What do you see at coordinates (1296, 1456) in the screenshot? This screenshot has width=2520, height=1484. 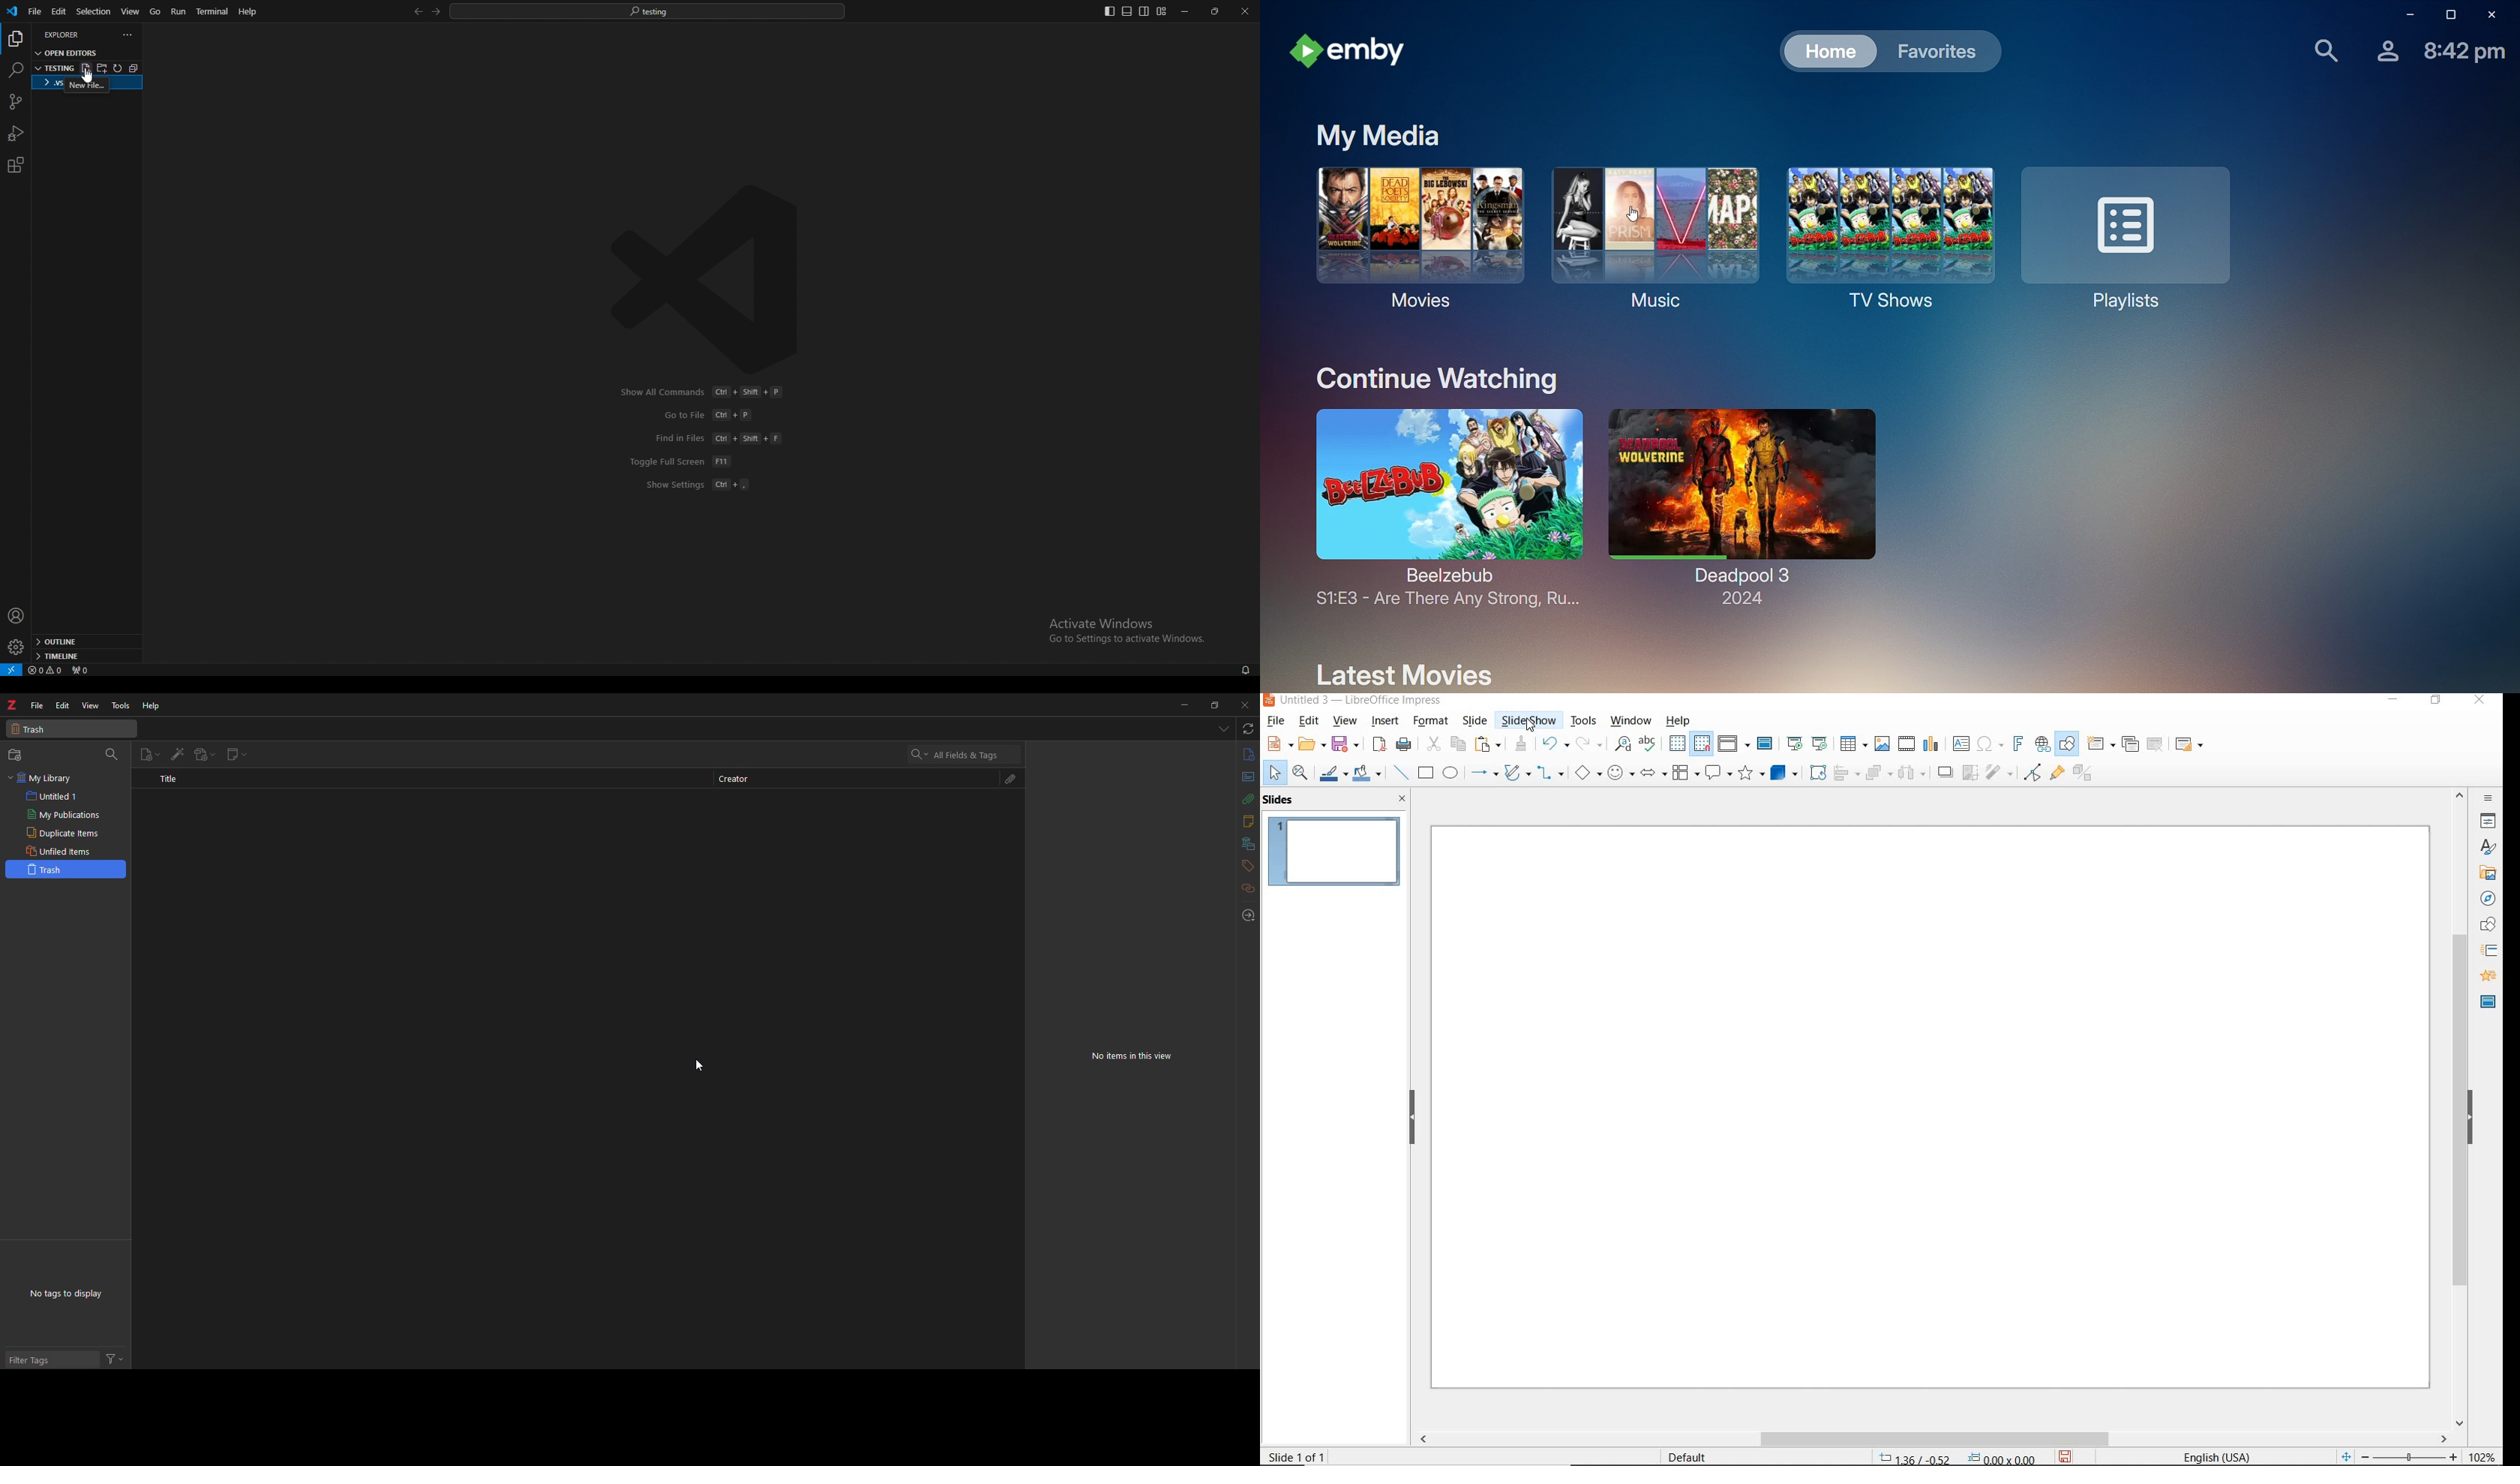 I see `SLIDE 1 OF 1` at bounding box center [1296, 1456].